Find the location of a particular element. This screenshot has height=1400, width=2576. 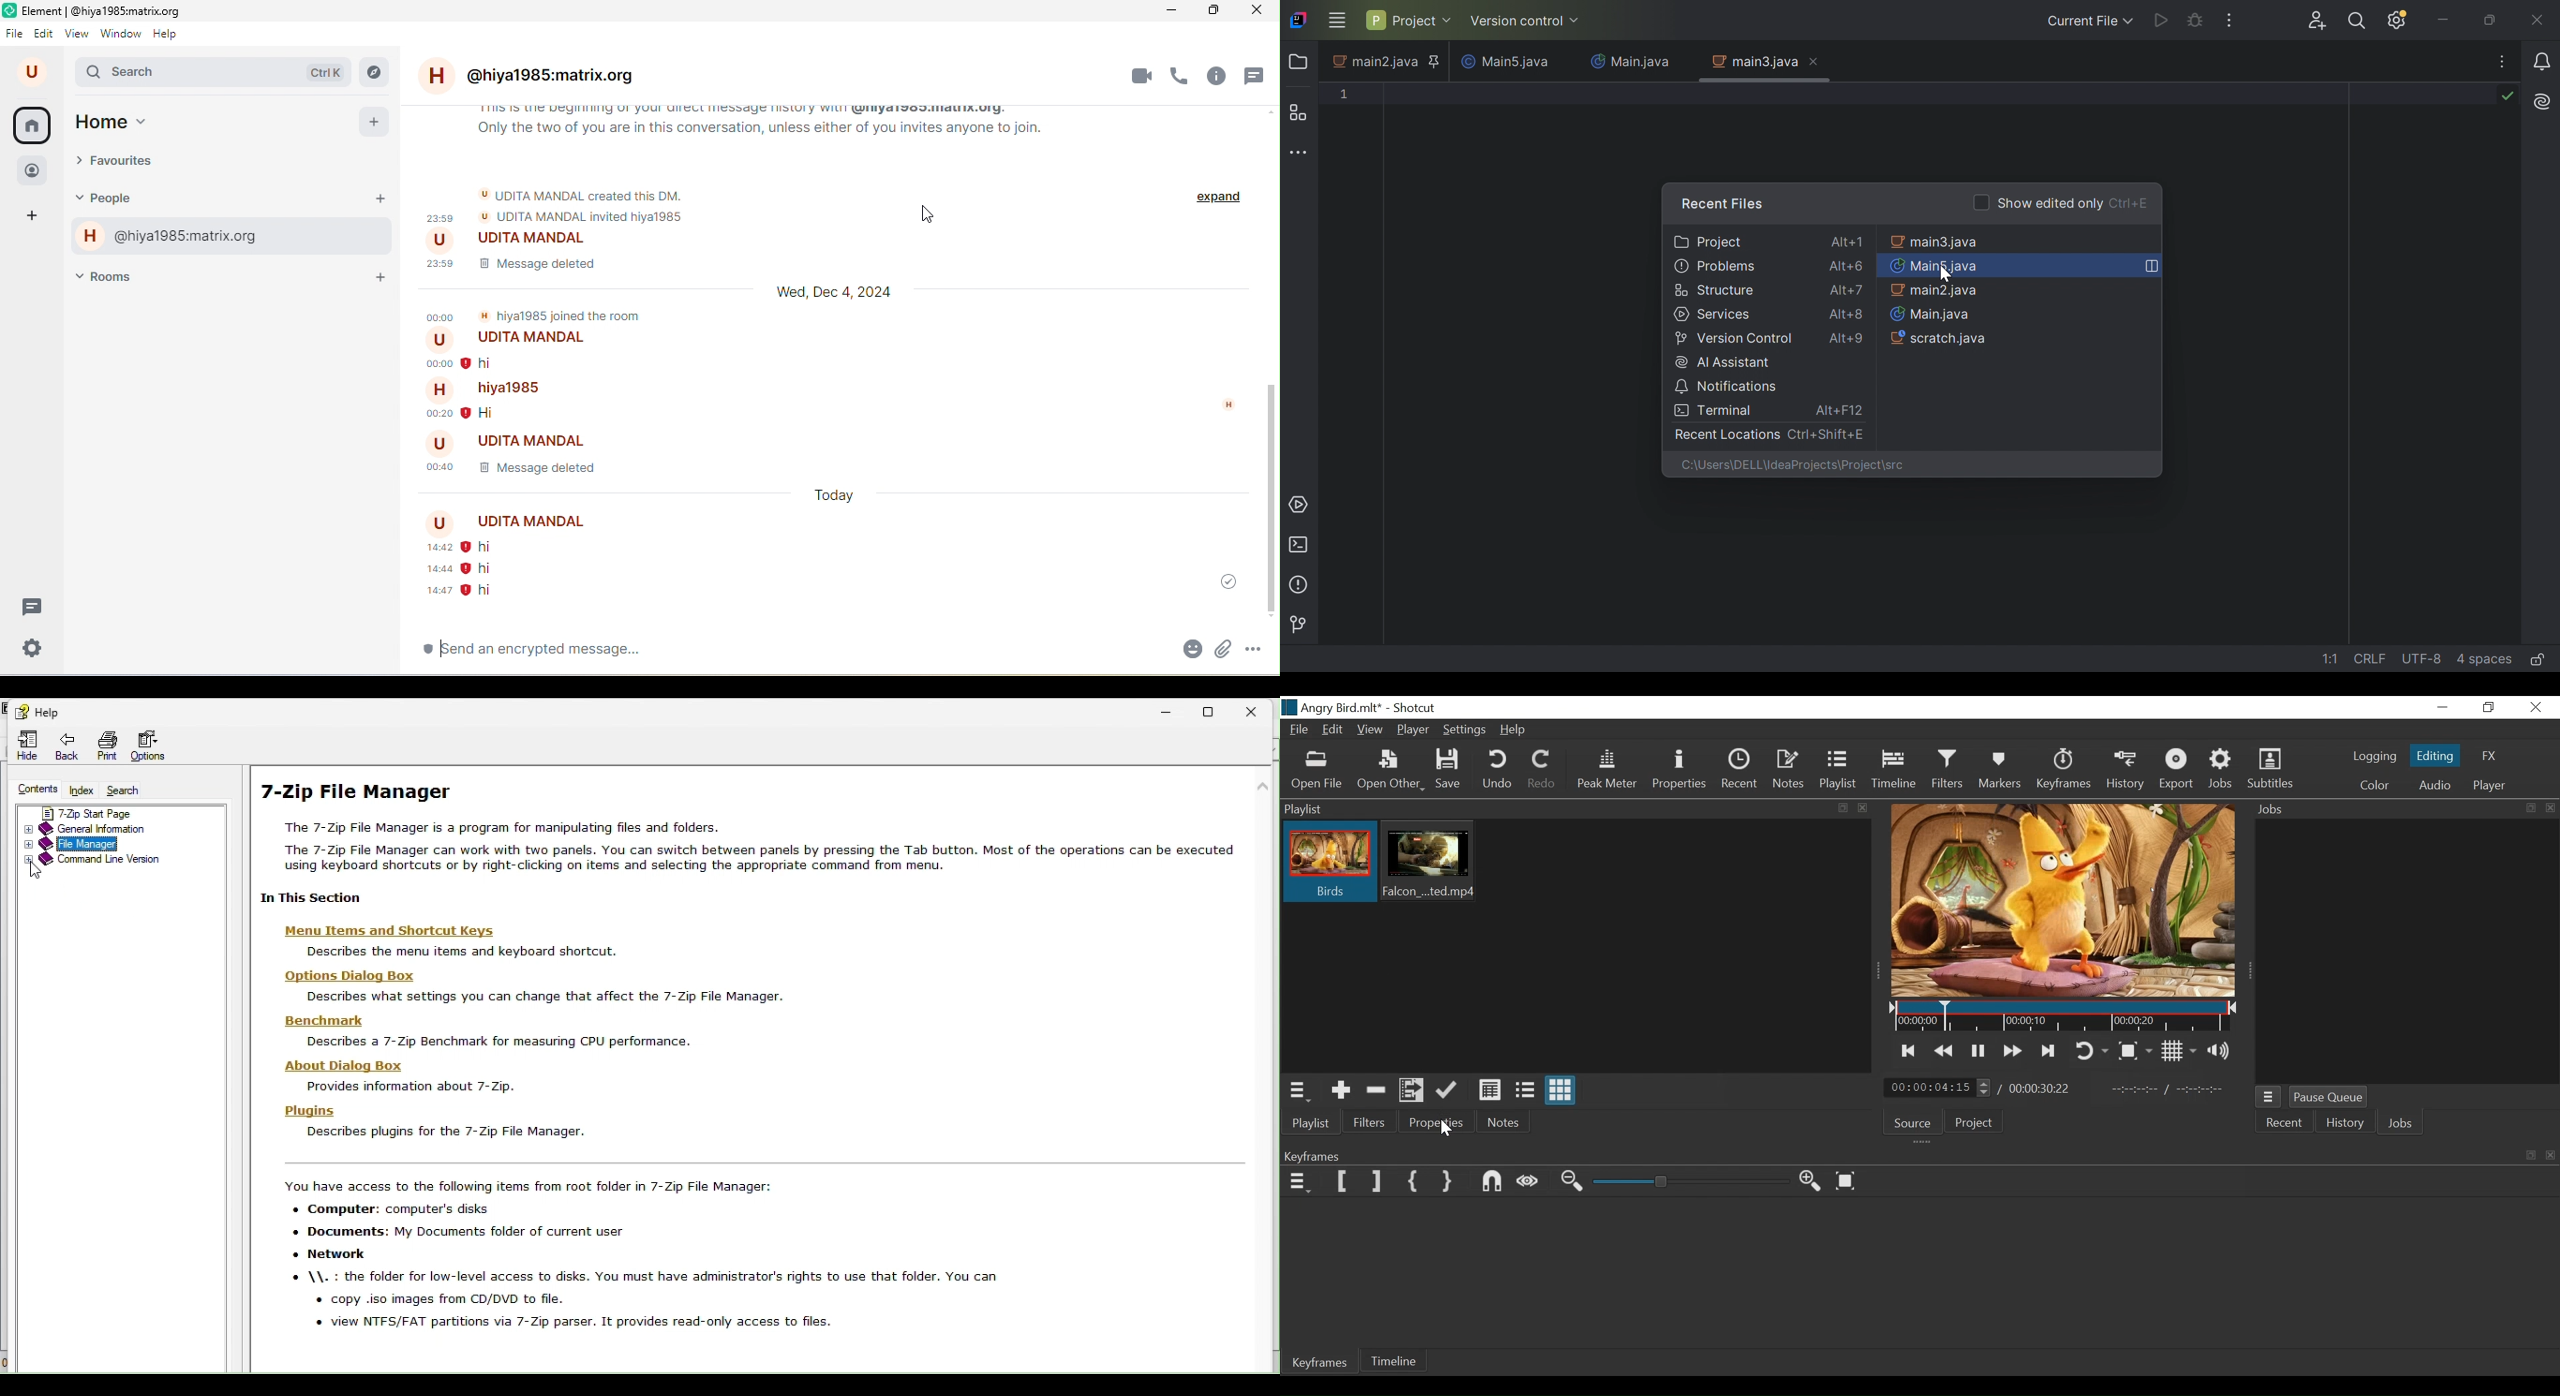

Pause Queue is located at coordinates (2330, 1097).